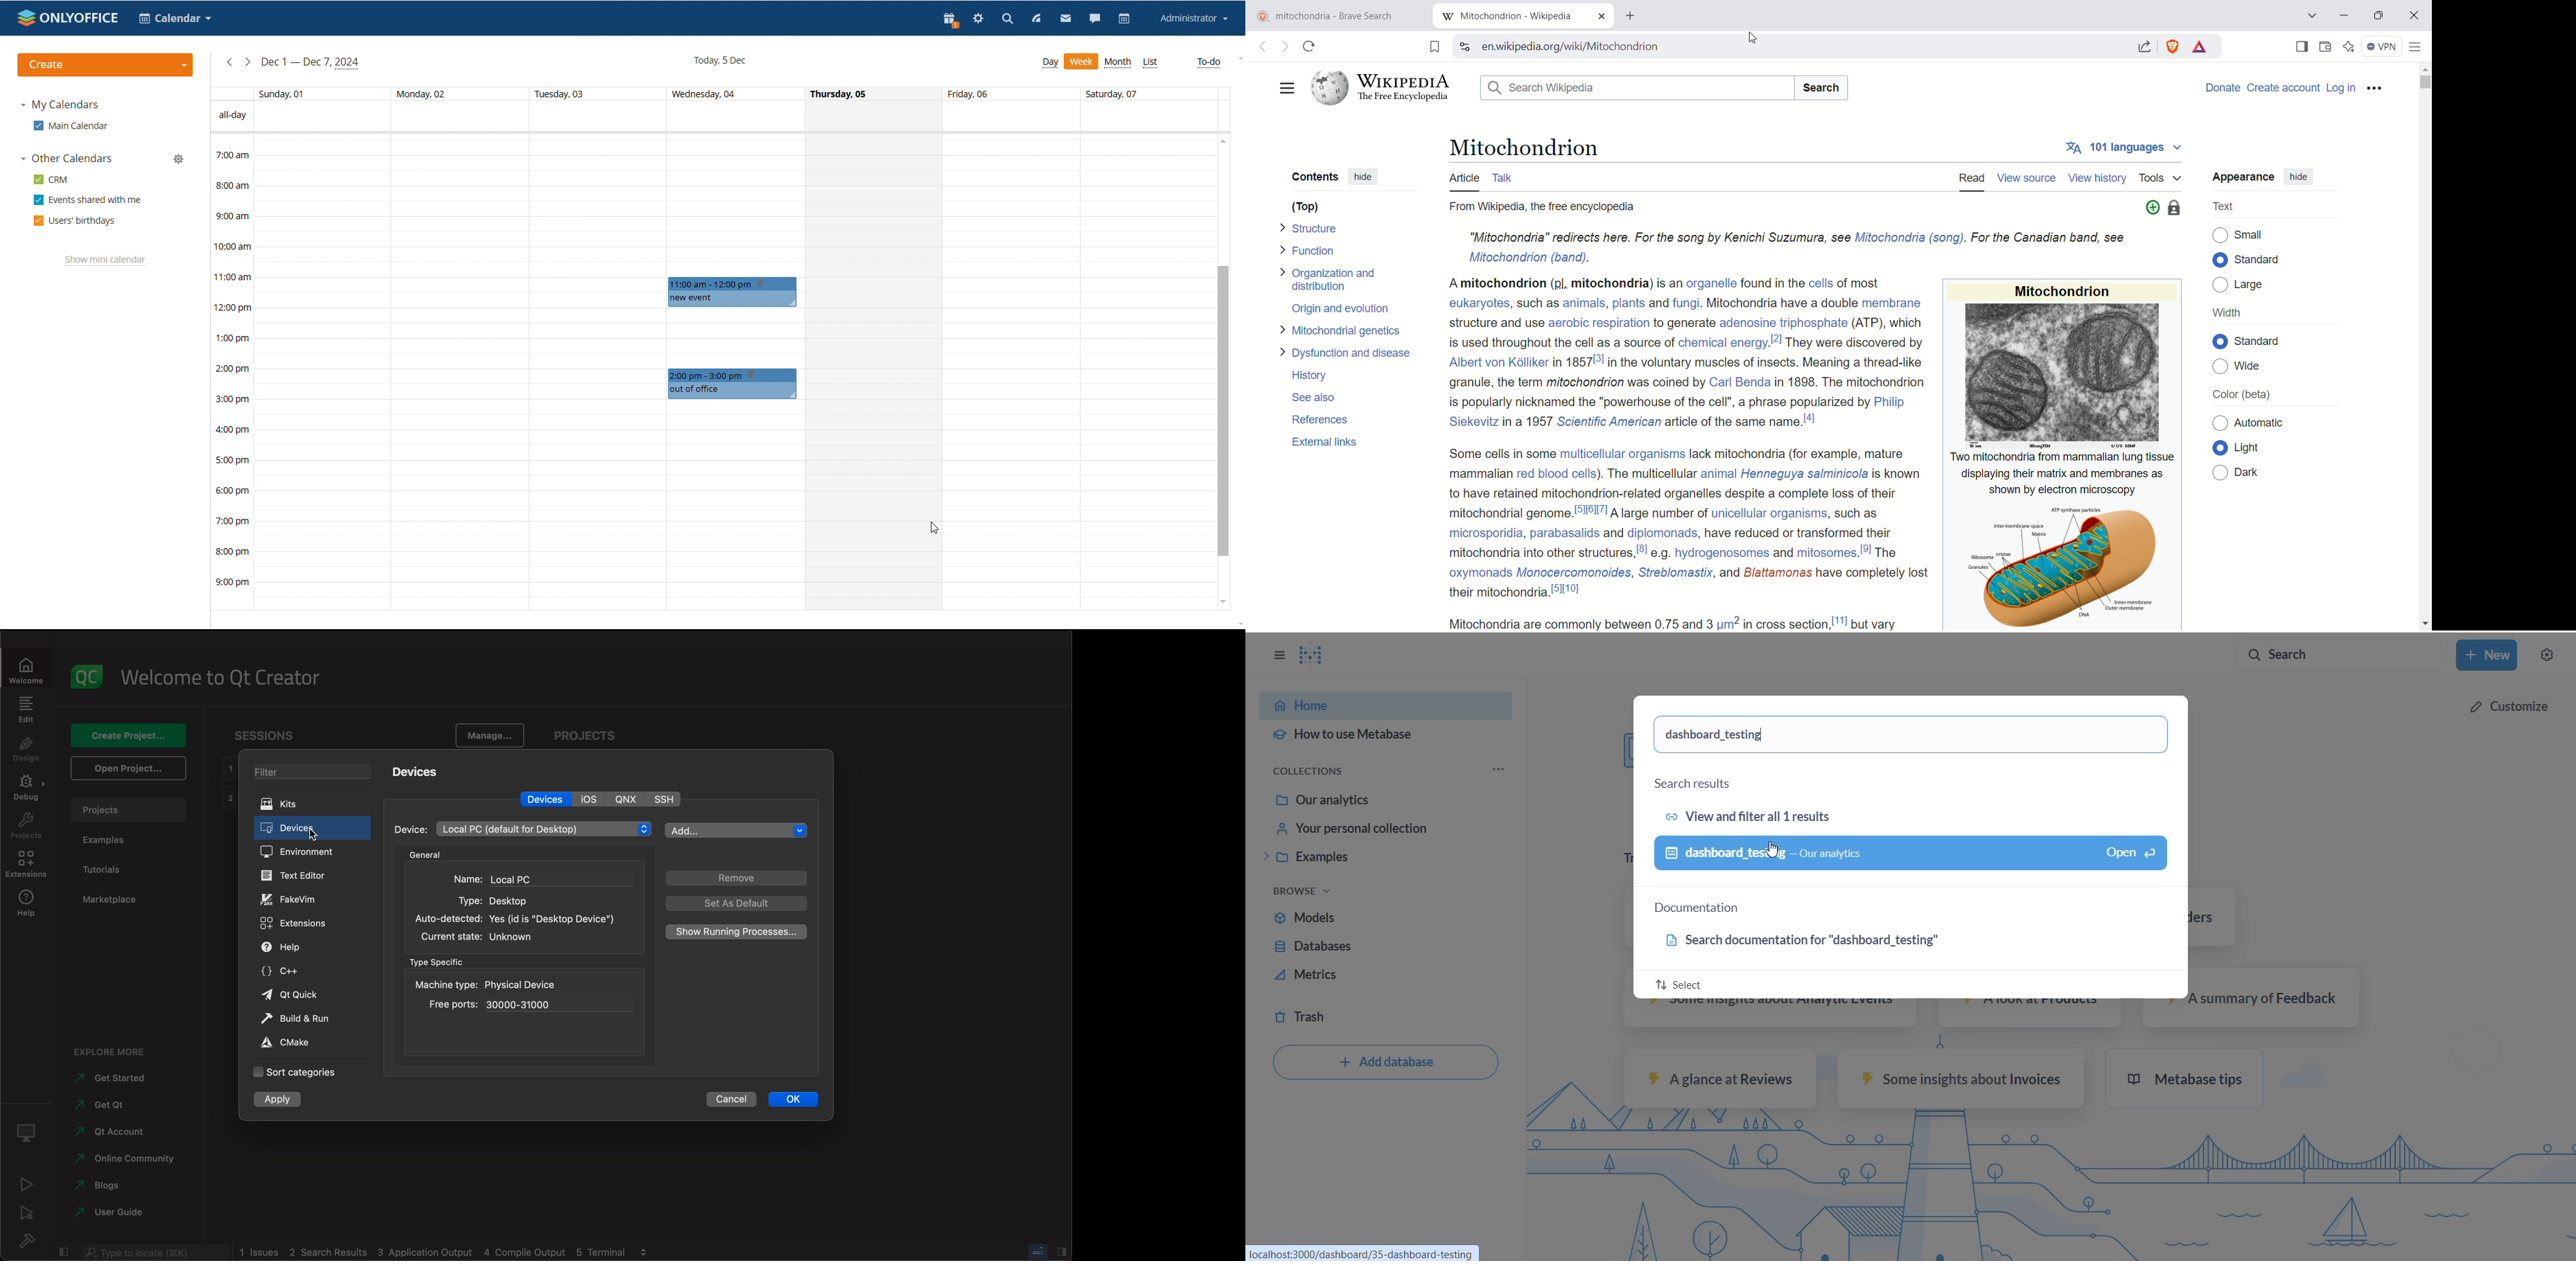 This screenshot has width=2576, height=1288. I want to click on collections, so click(1321, 772).